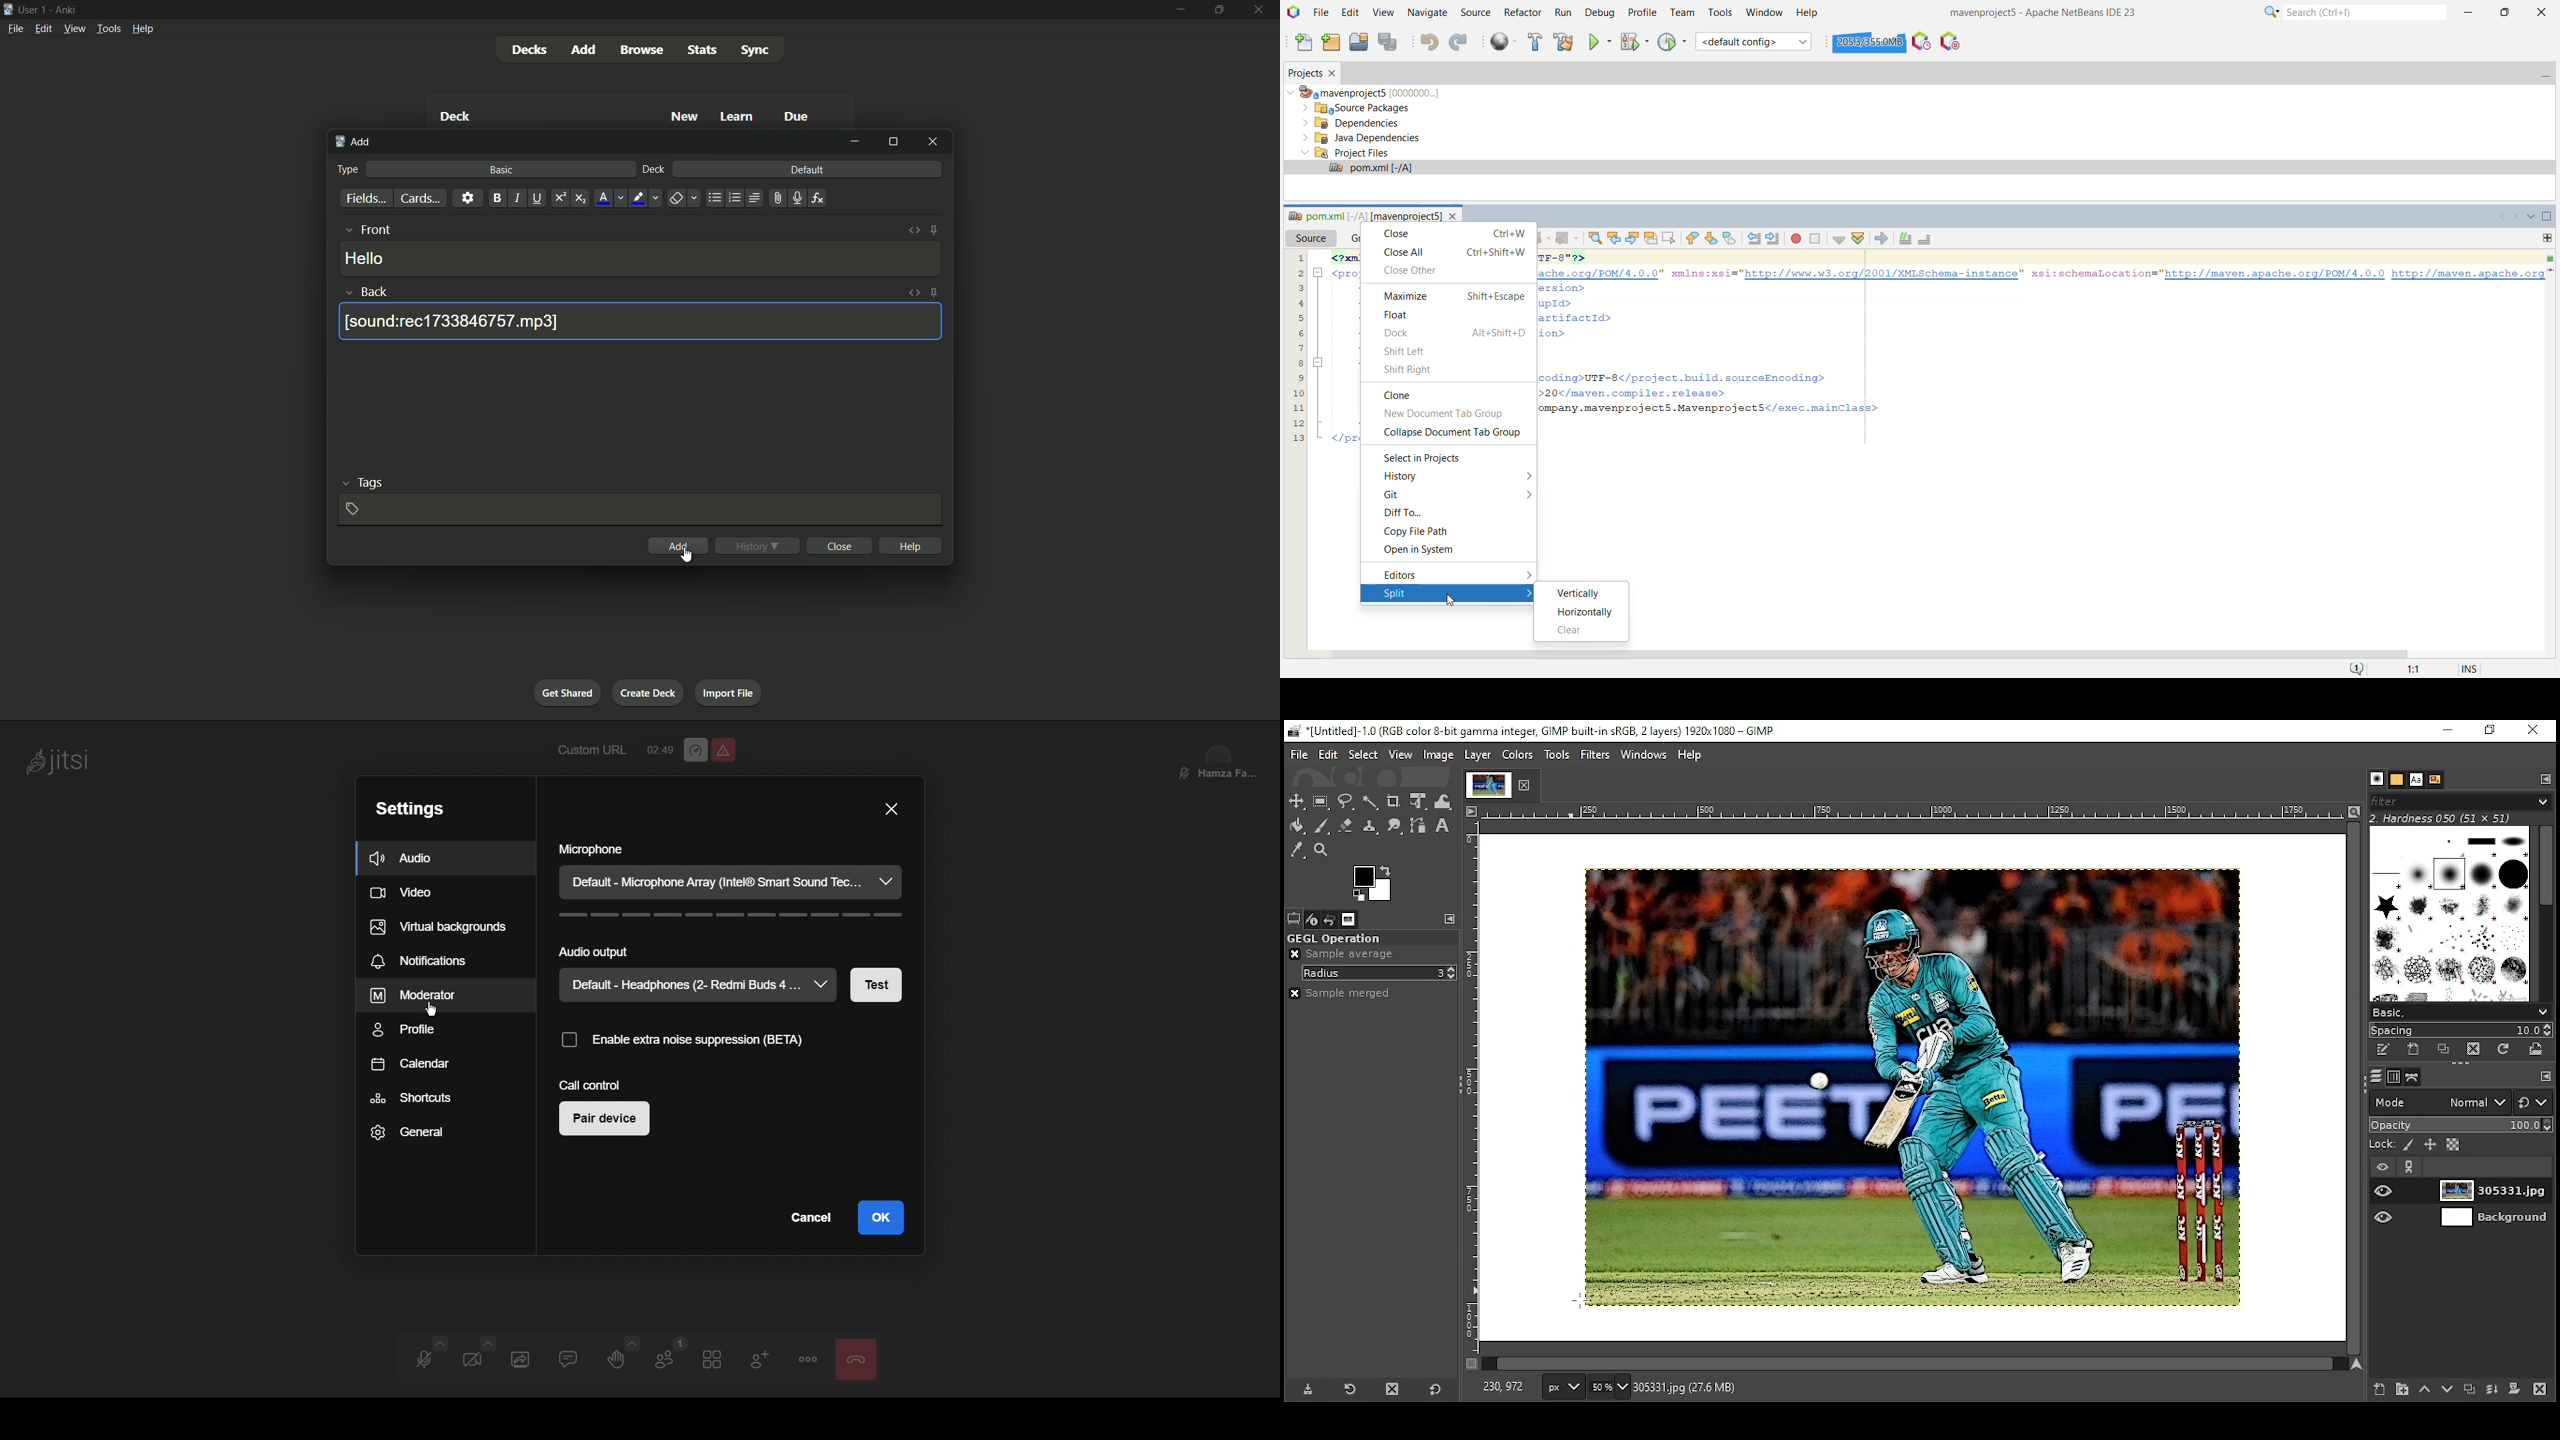 This screenshot has height=1456, width=2576. Describe the element at coordinates (34, 9) in the screenshot. I see `user 1` at that location.